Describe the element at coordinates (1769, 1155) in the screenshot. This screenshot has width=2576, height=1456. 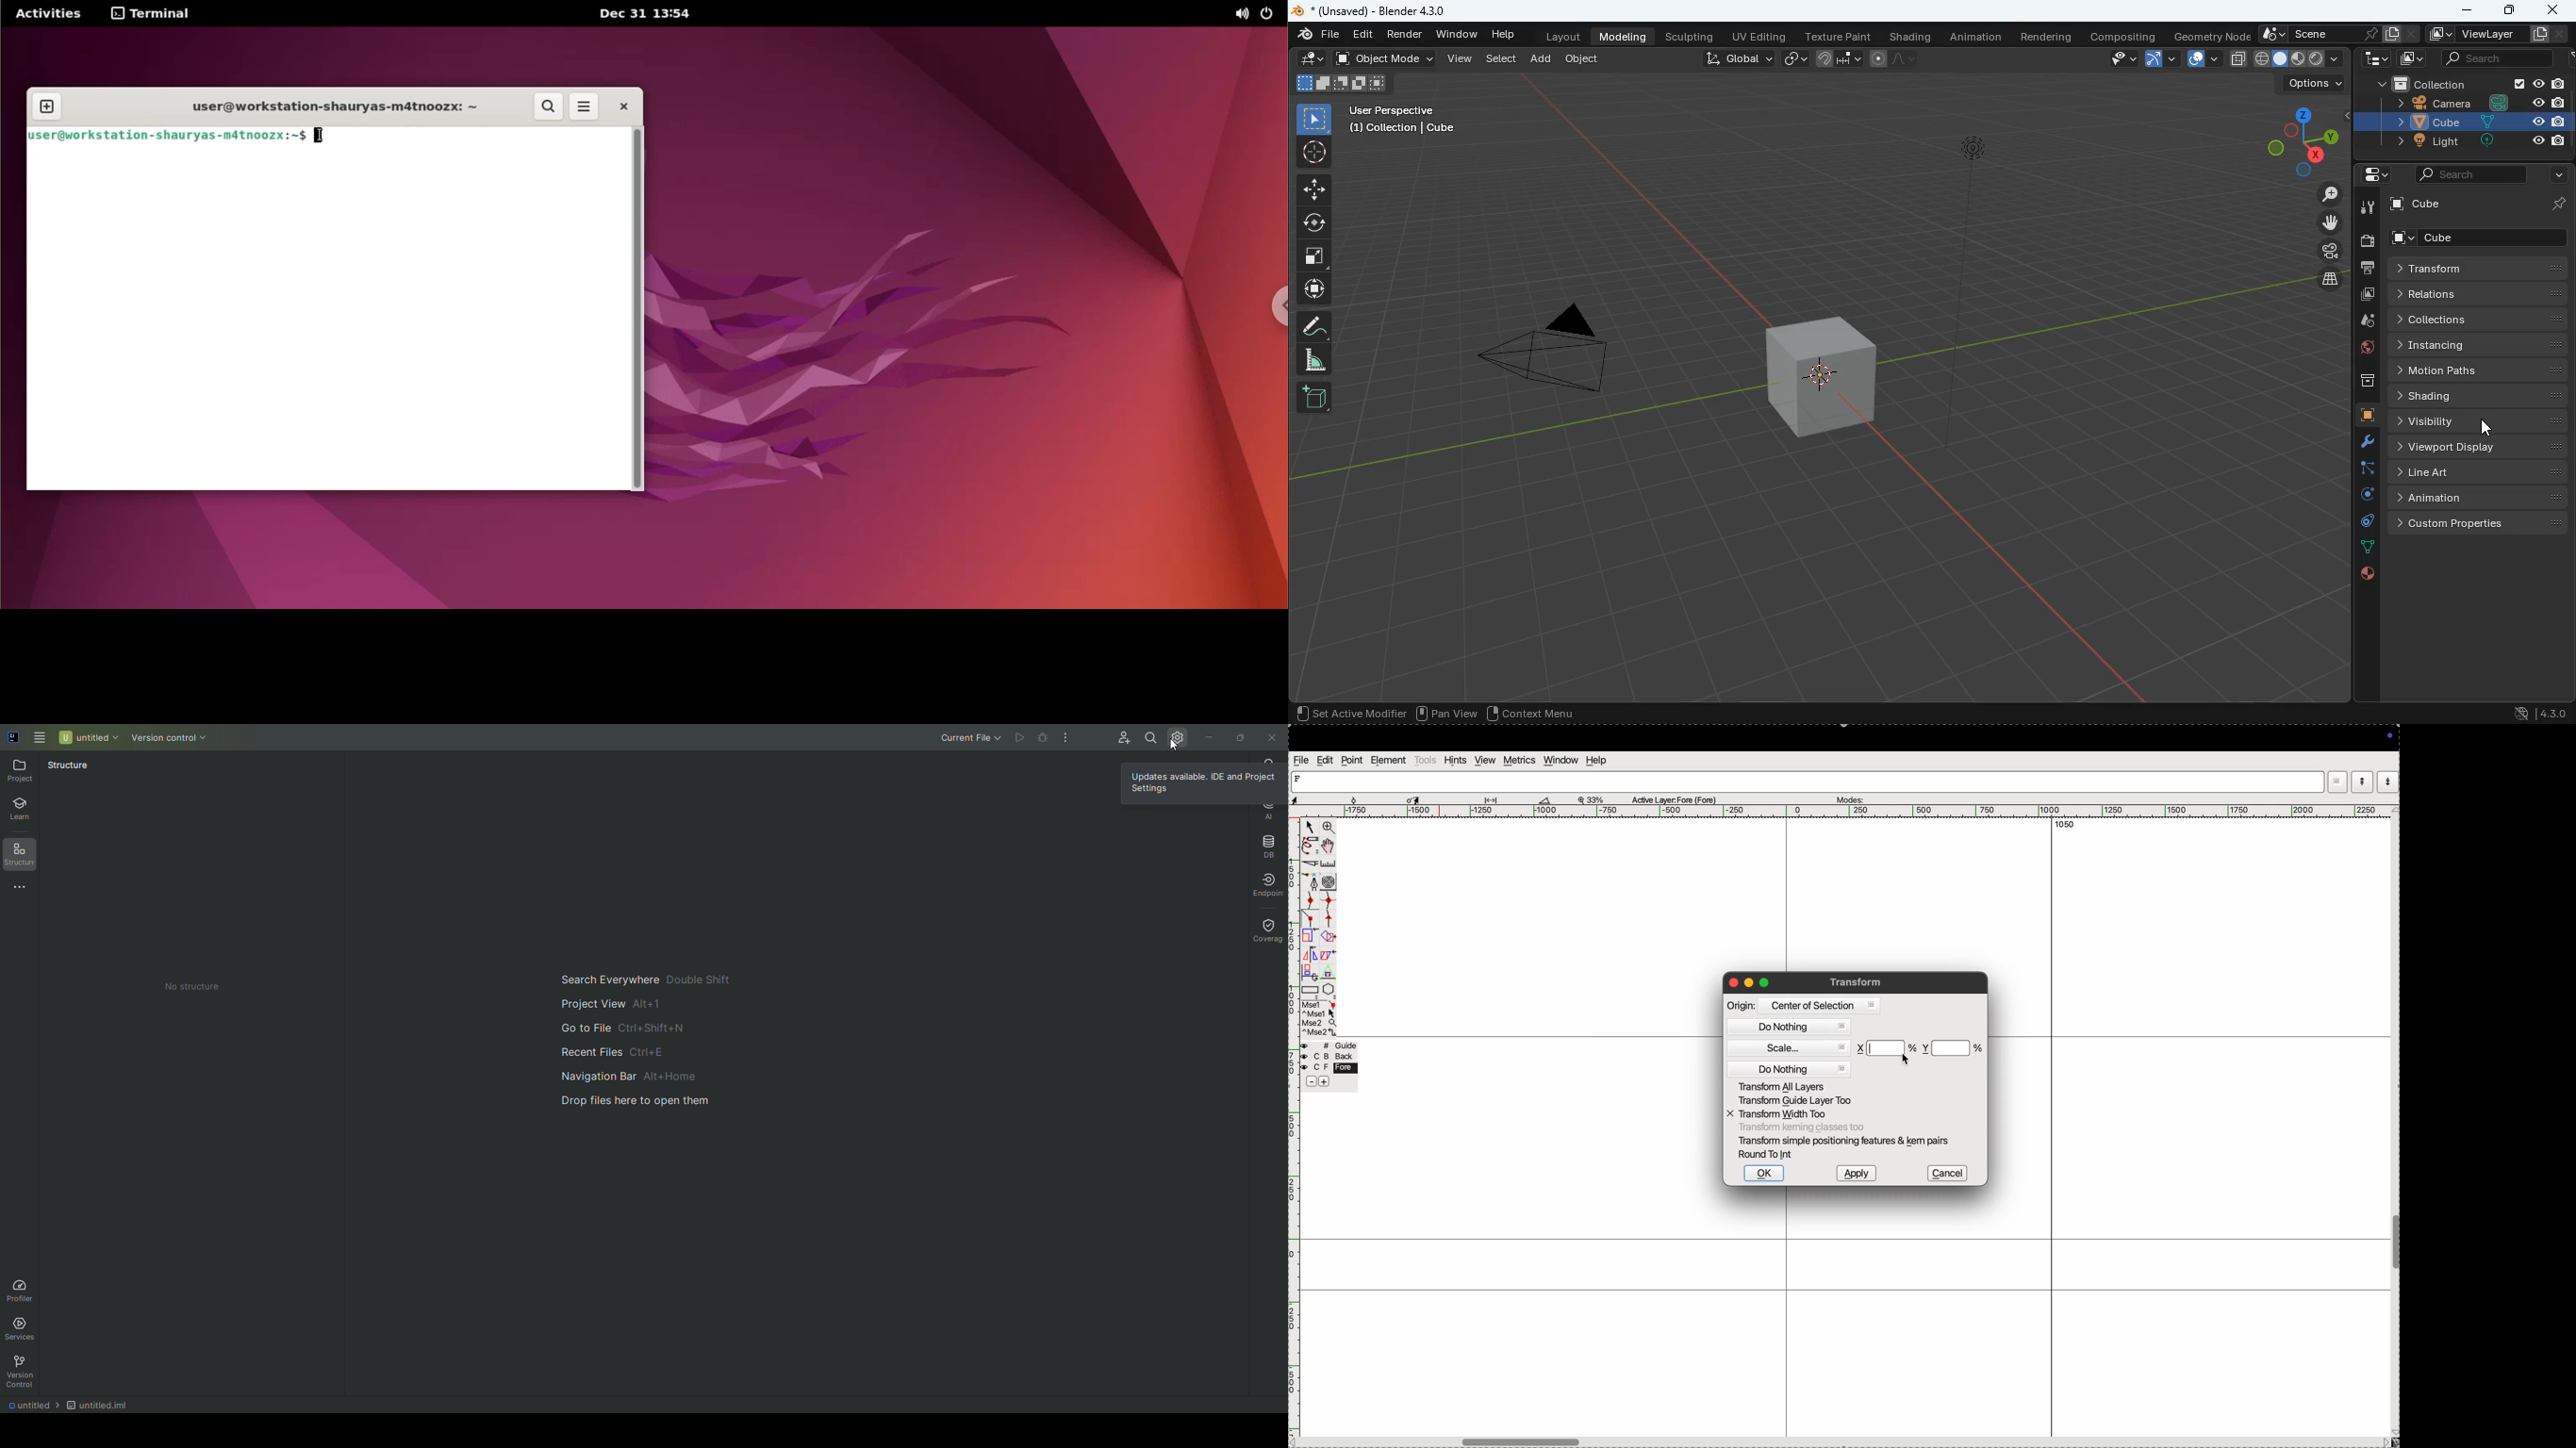
I see `round to int` at that location.